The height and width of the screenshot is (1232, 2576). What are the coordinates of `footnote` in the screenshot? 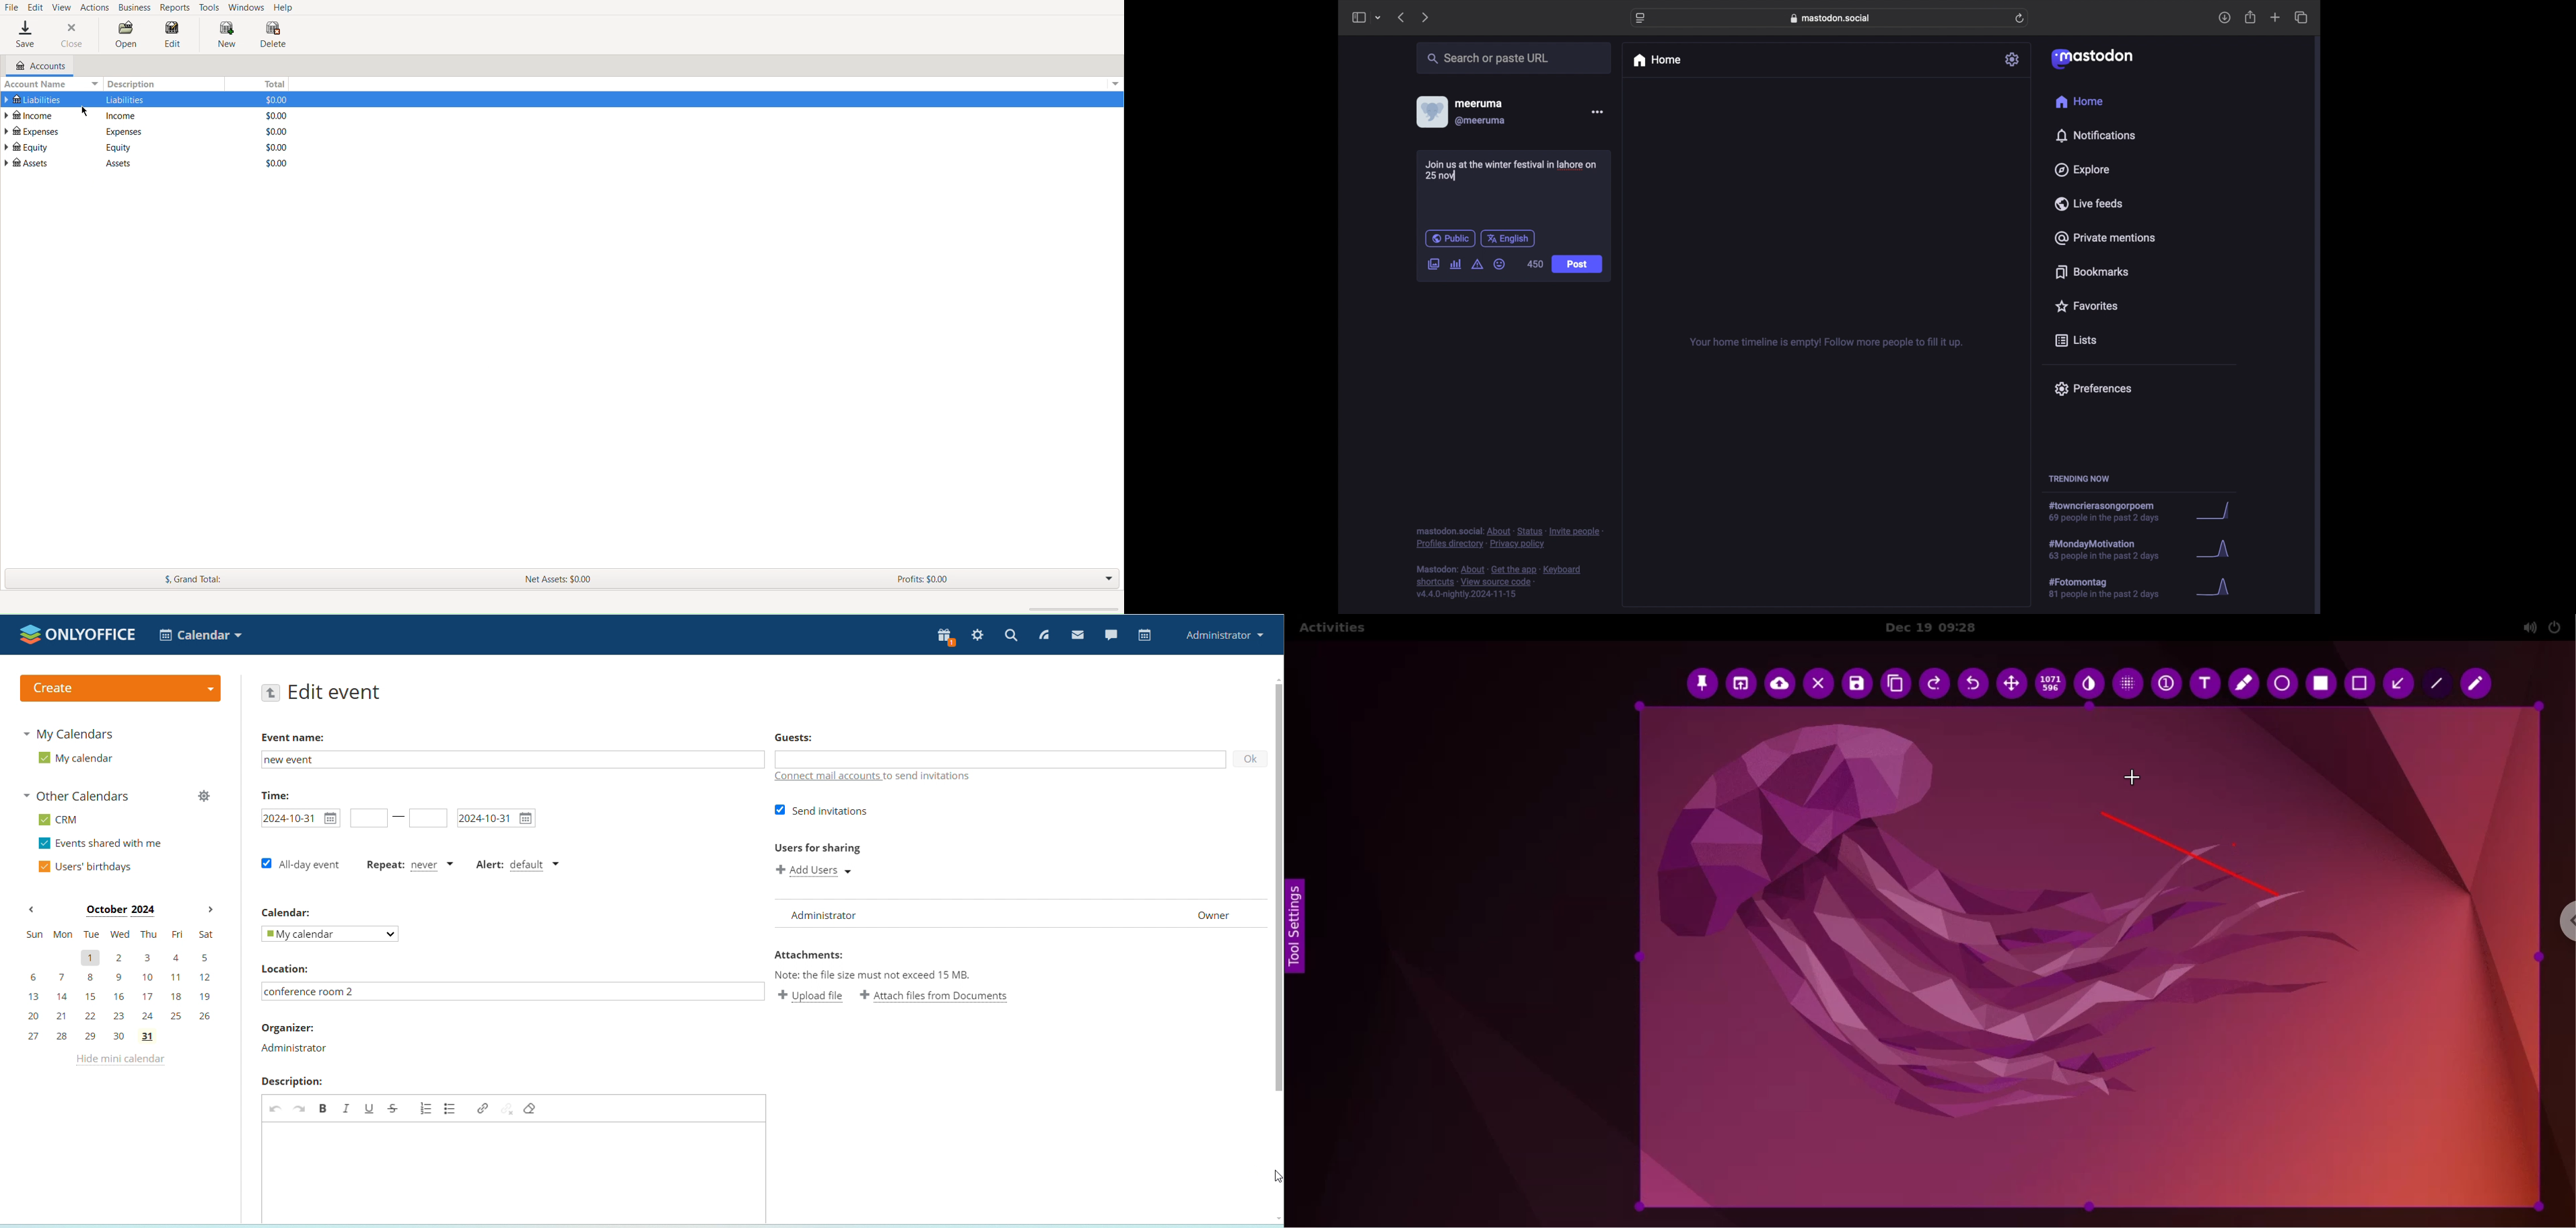 It's located at (1510, 537).